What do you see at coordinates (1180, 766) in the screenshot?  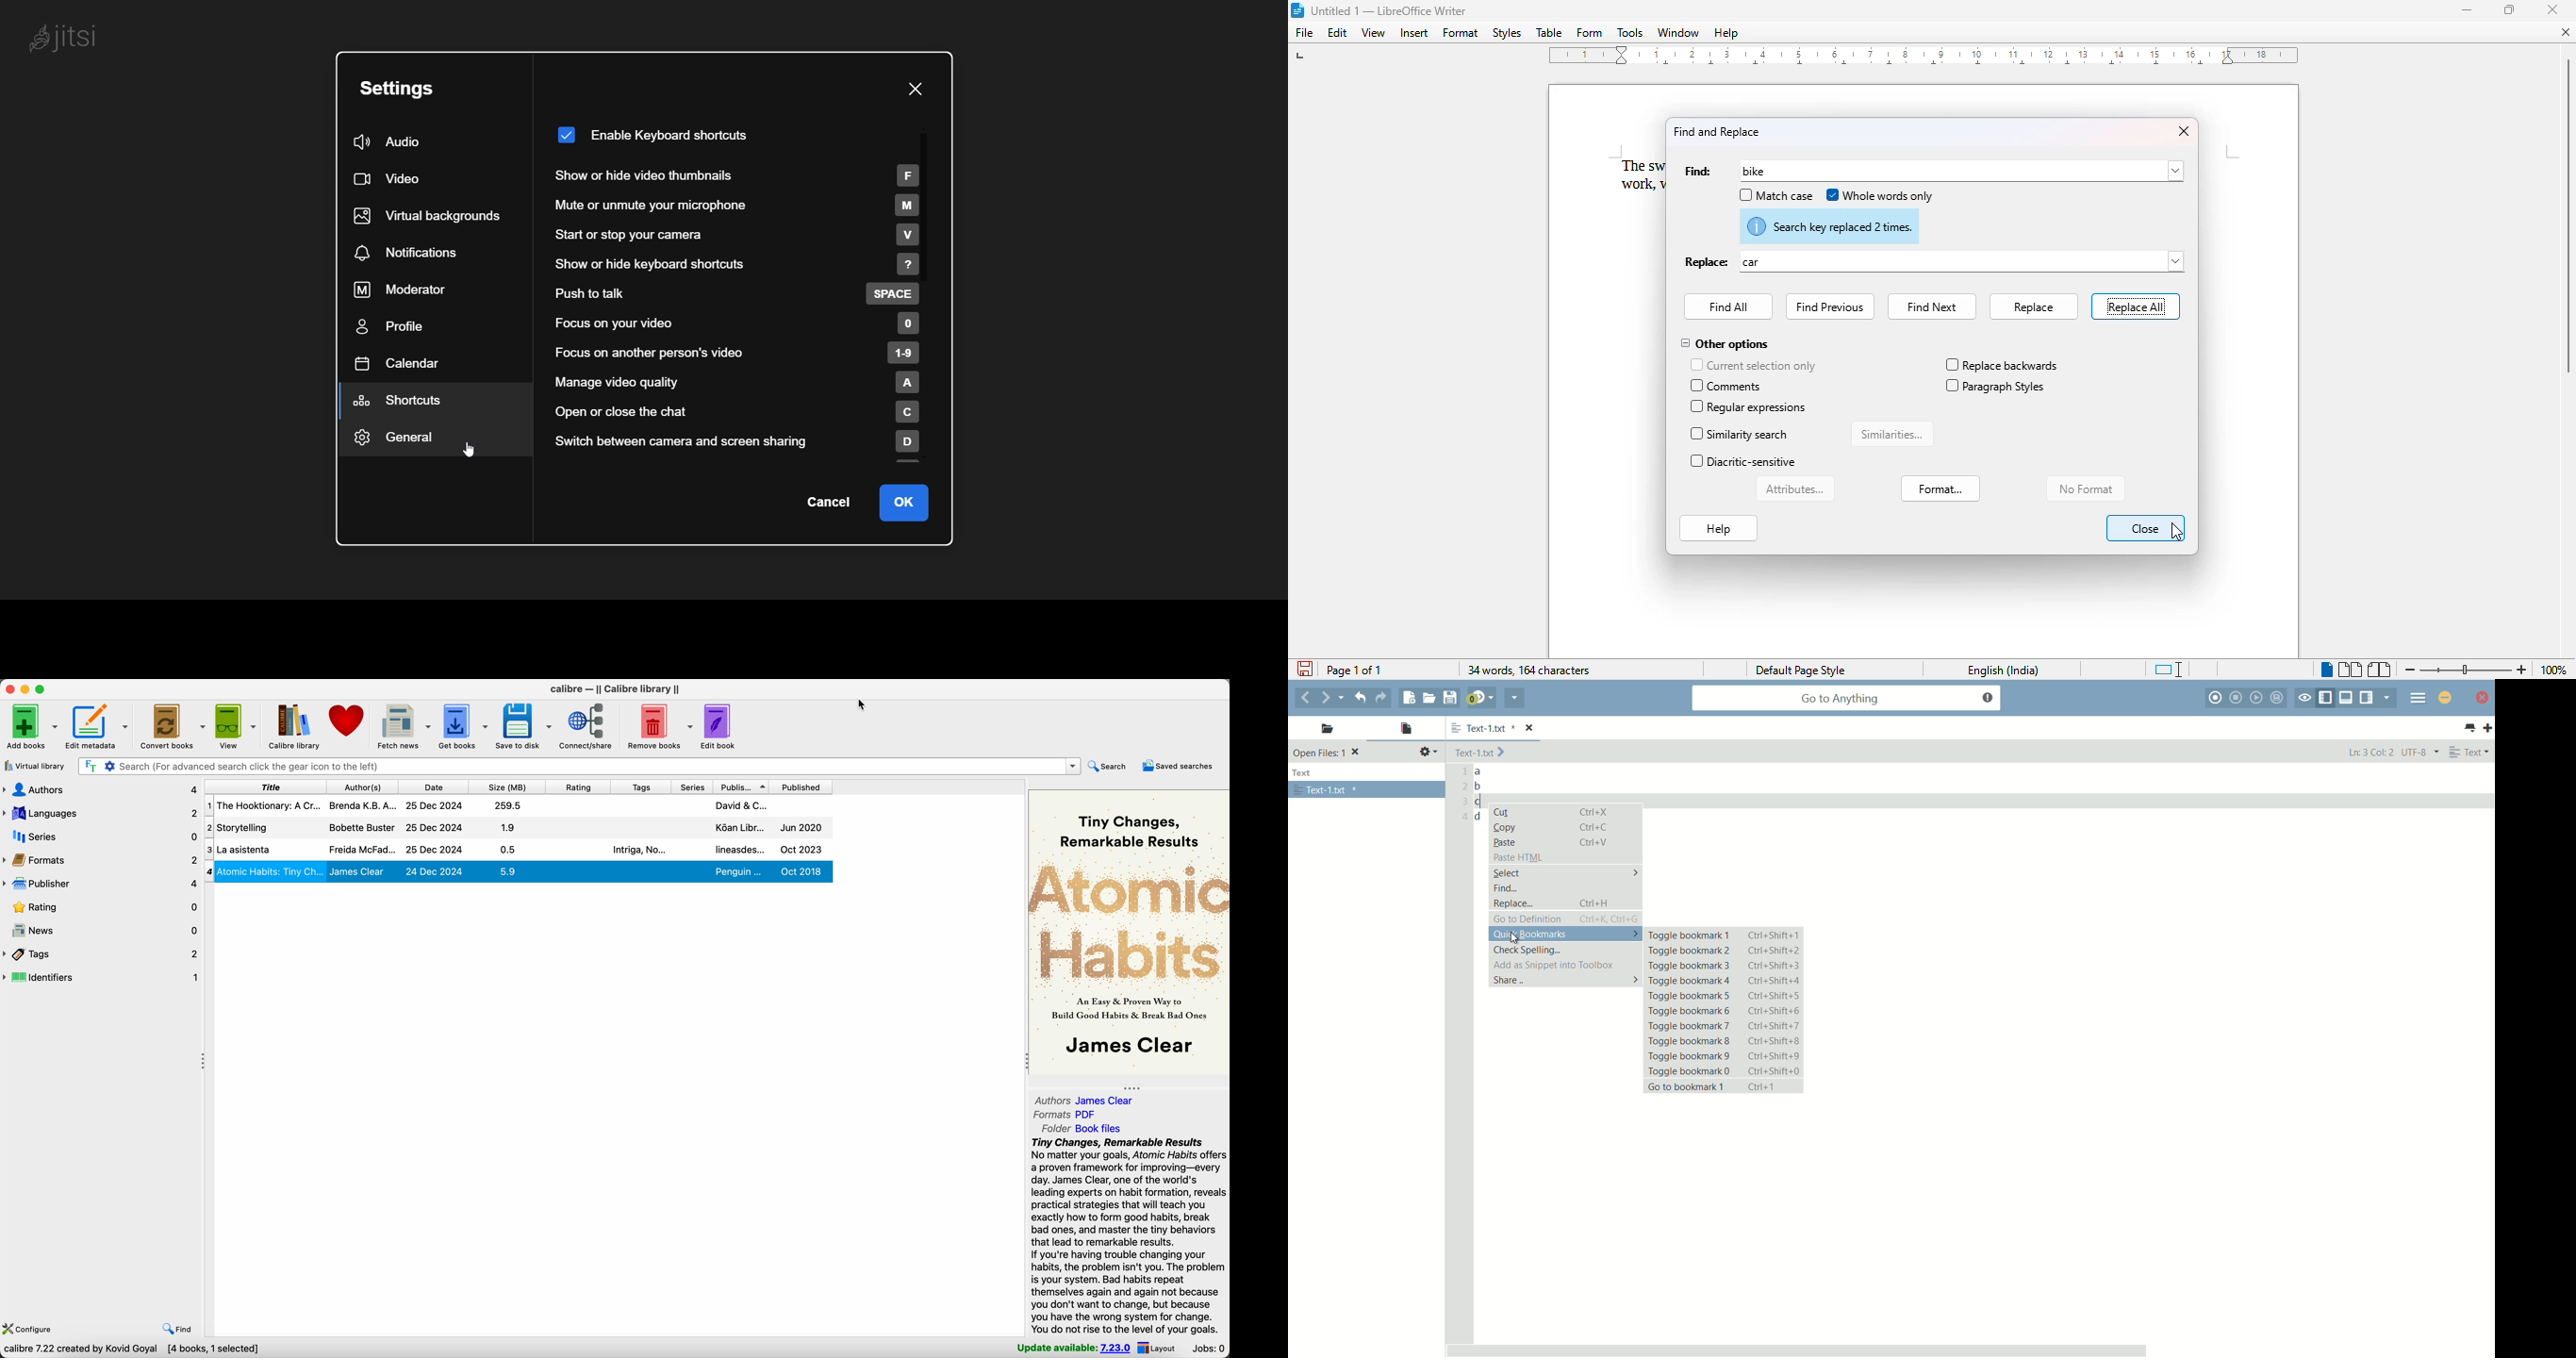 I see `saved searches` at bounding box center [1180, 766].